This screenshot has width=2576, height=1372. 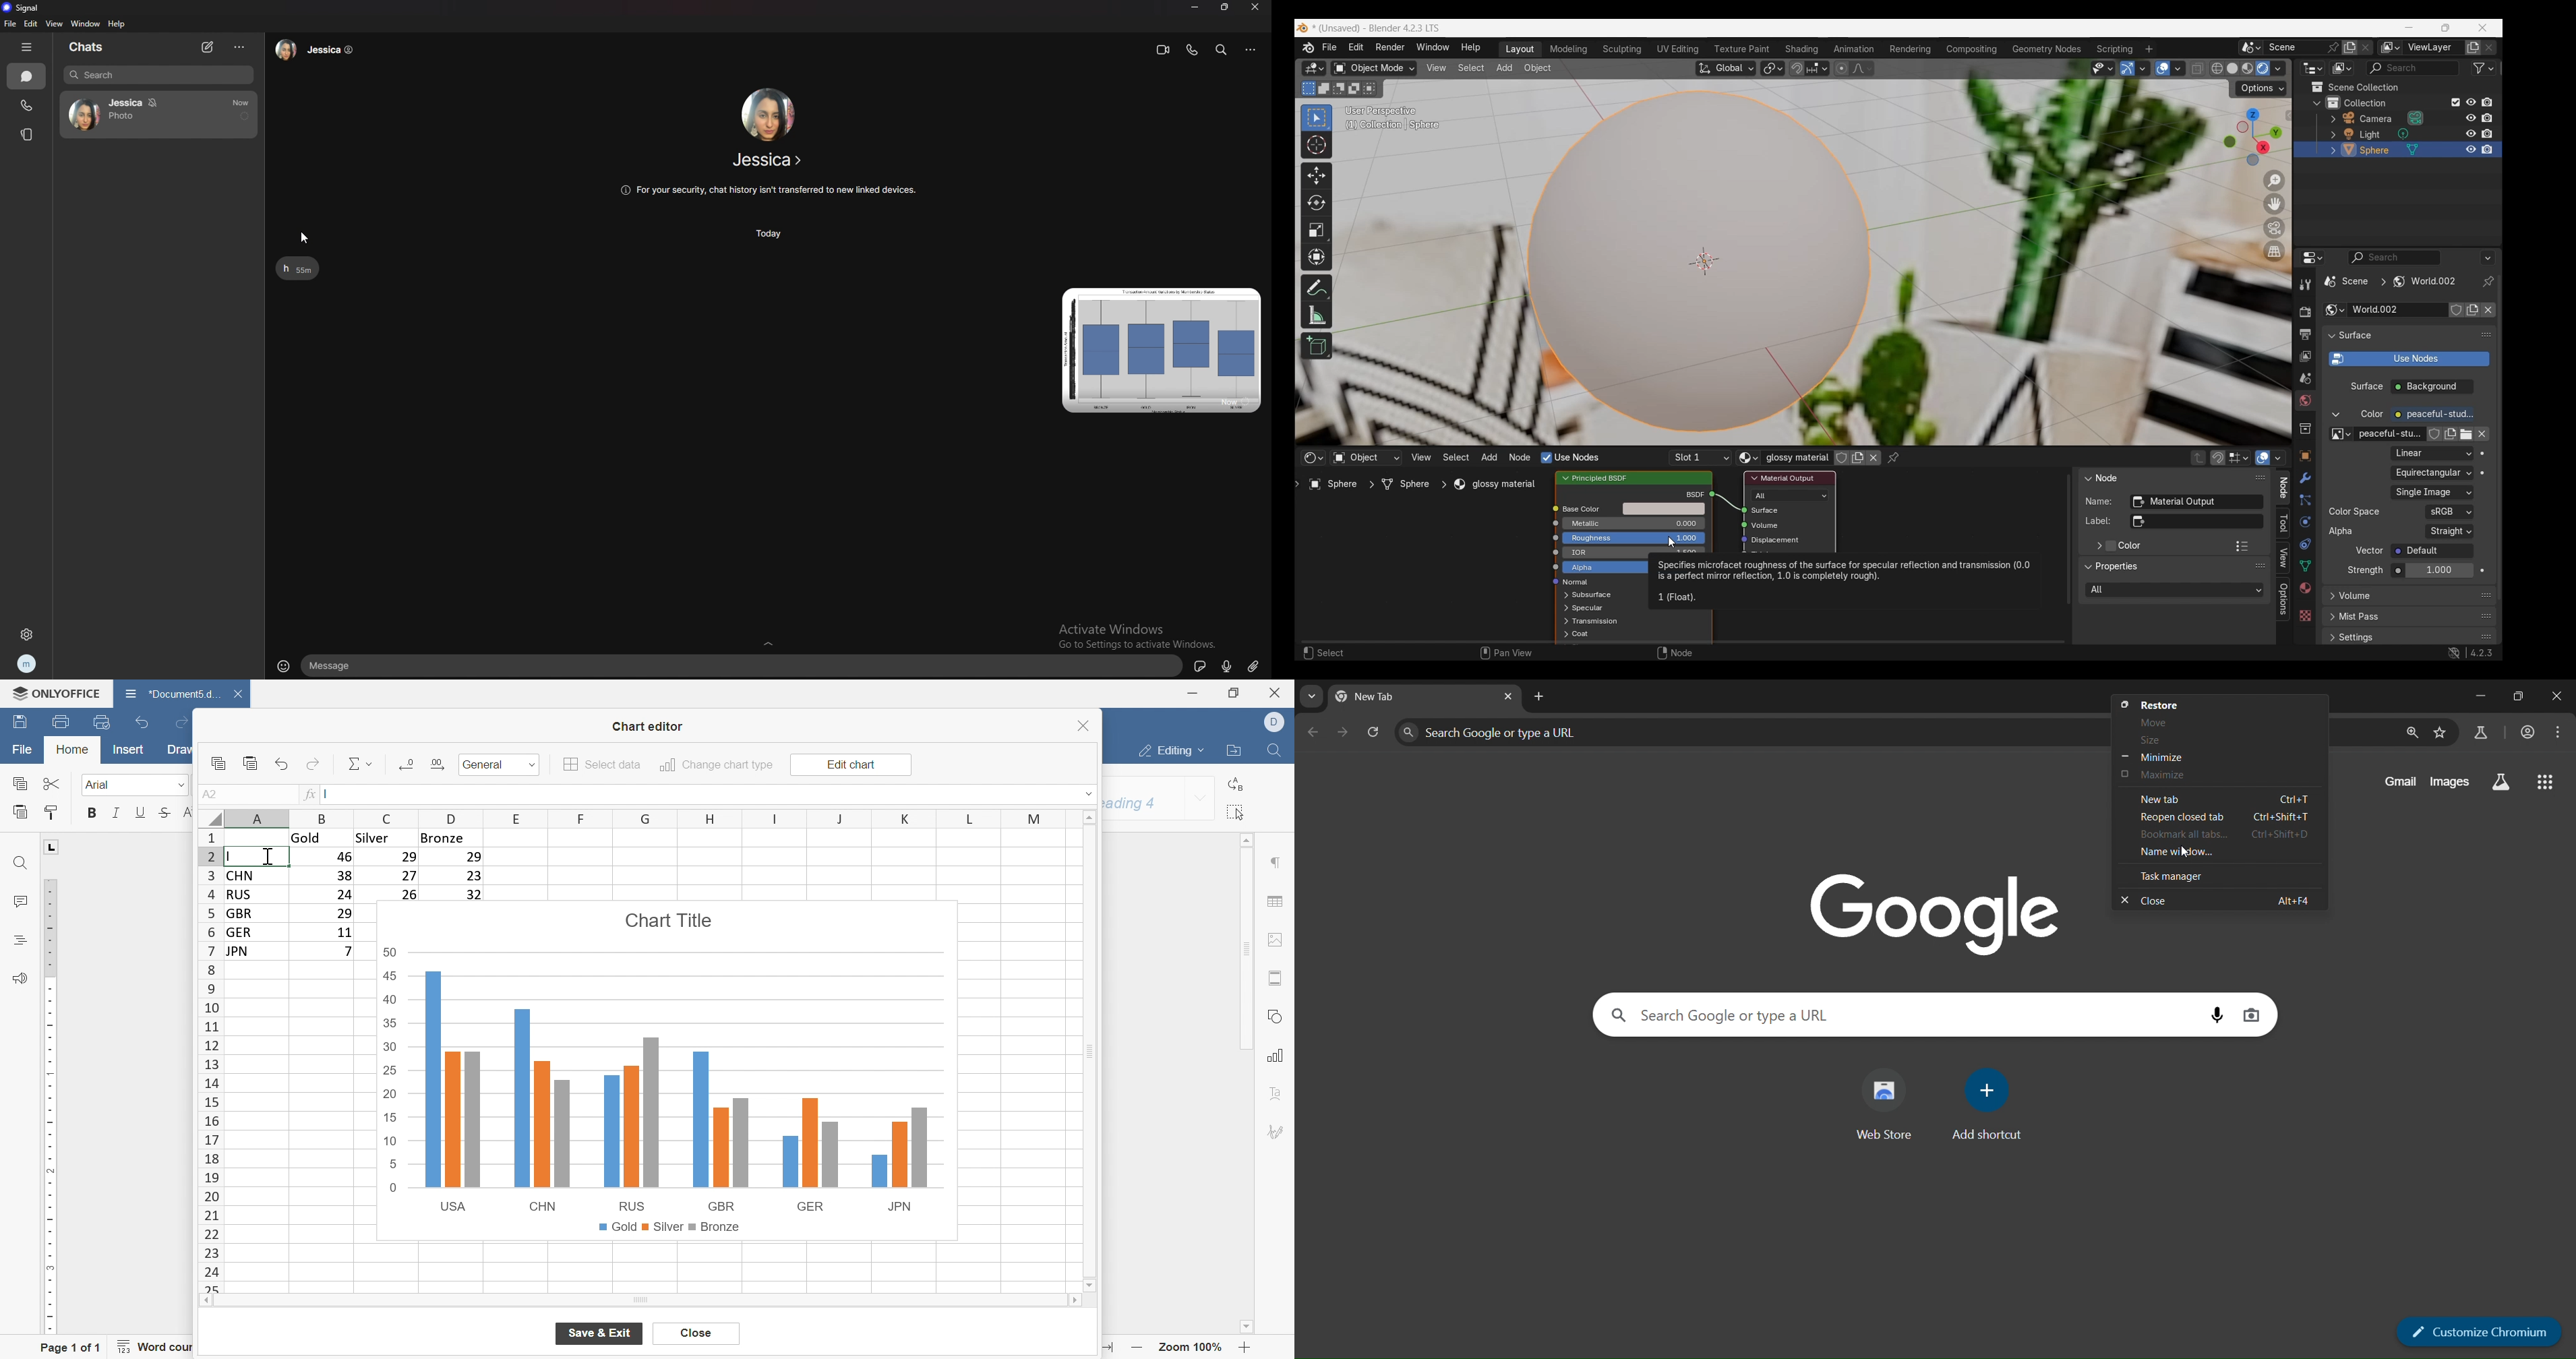 I want to click on zoom 100%, so click(x=1192, y=1346).